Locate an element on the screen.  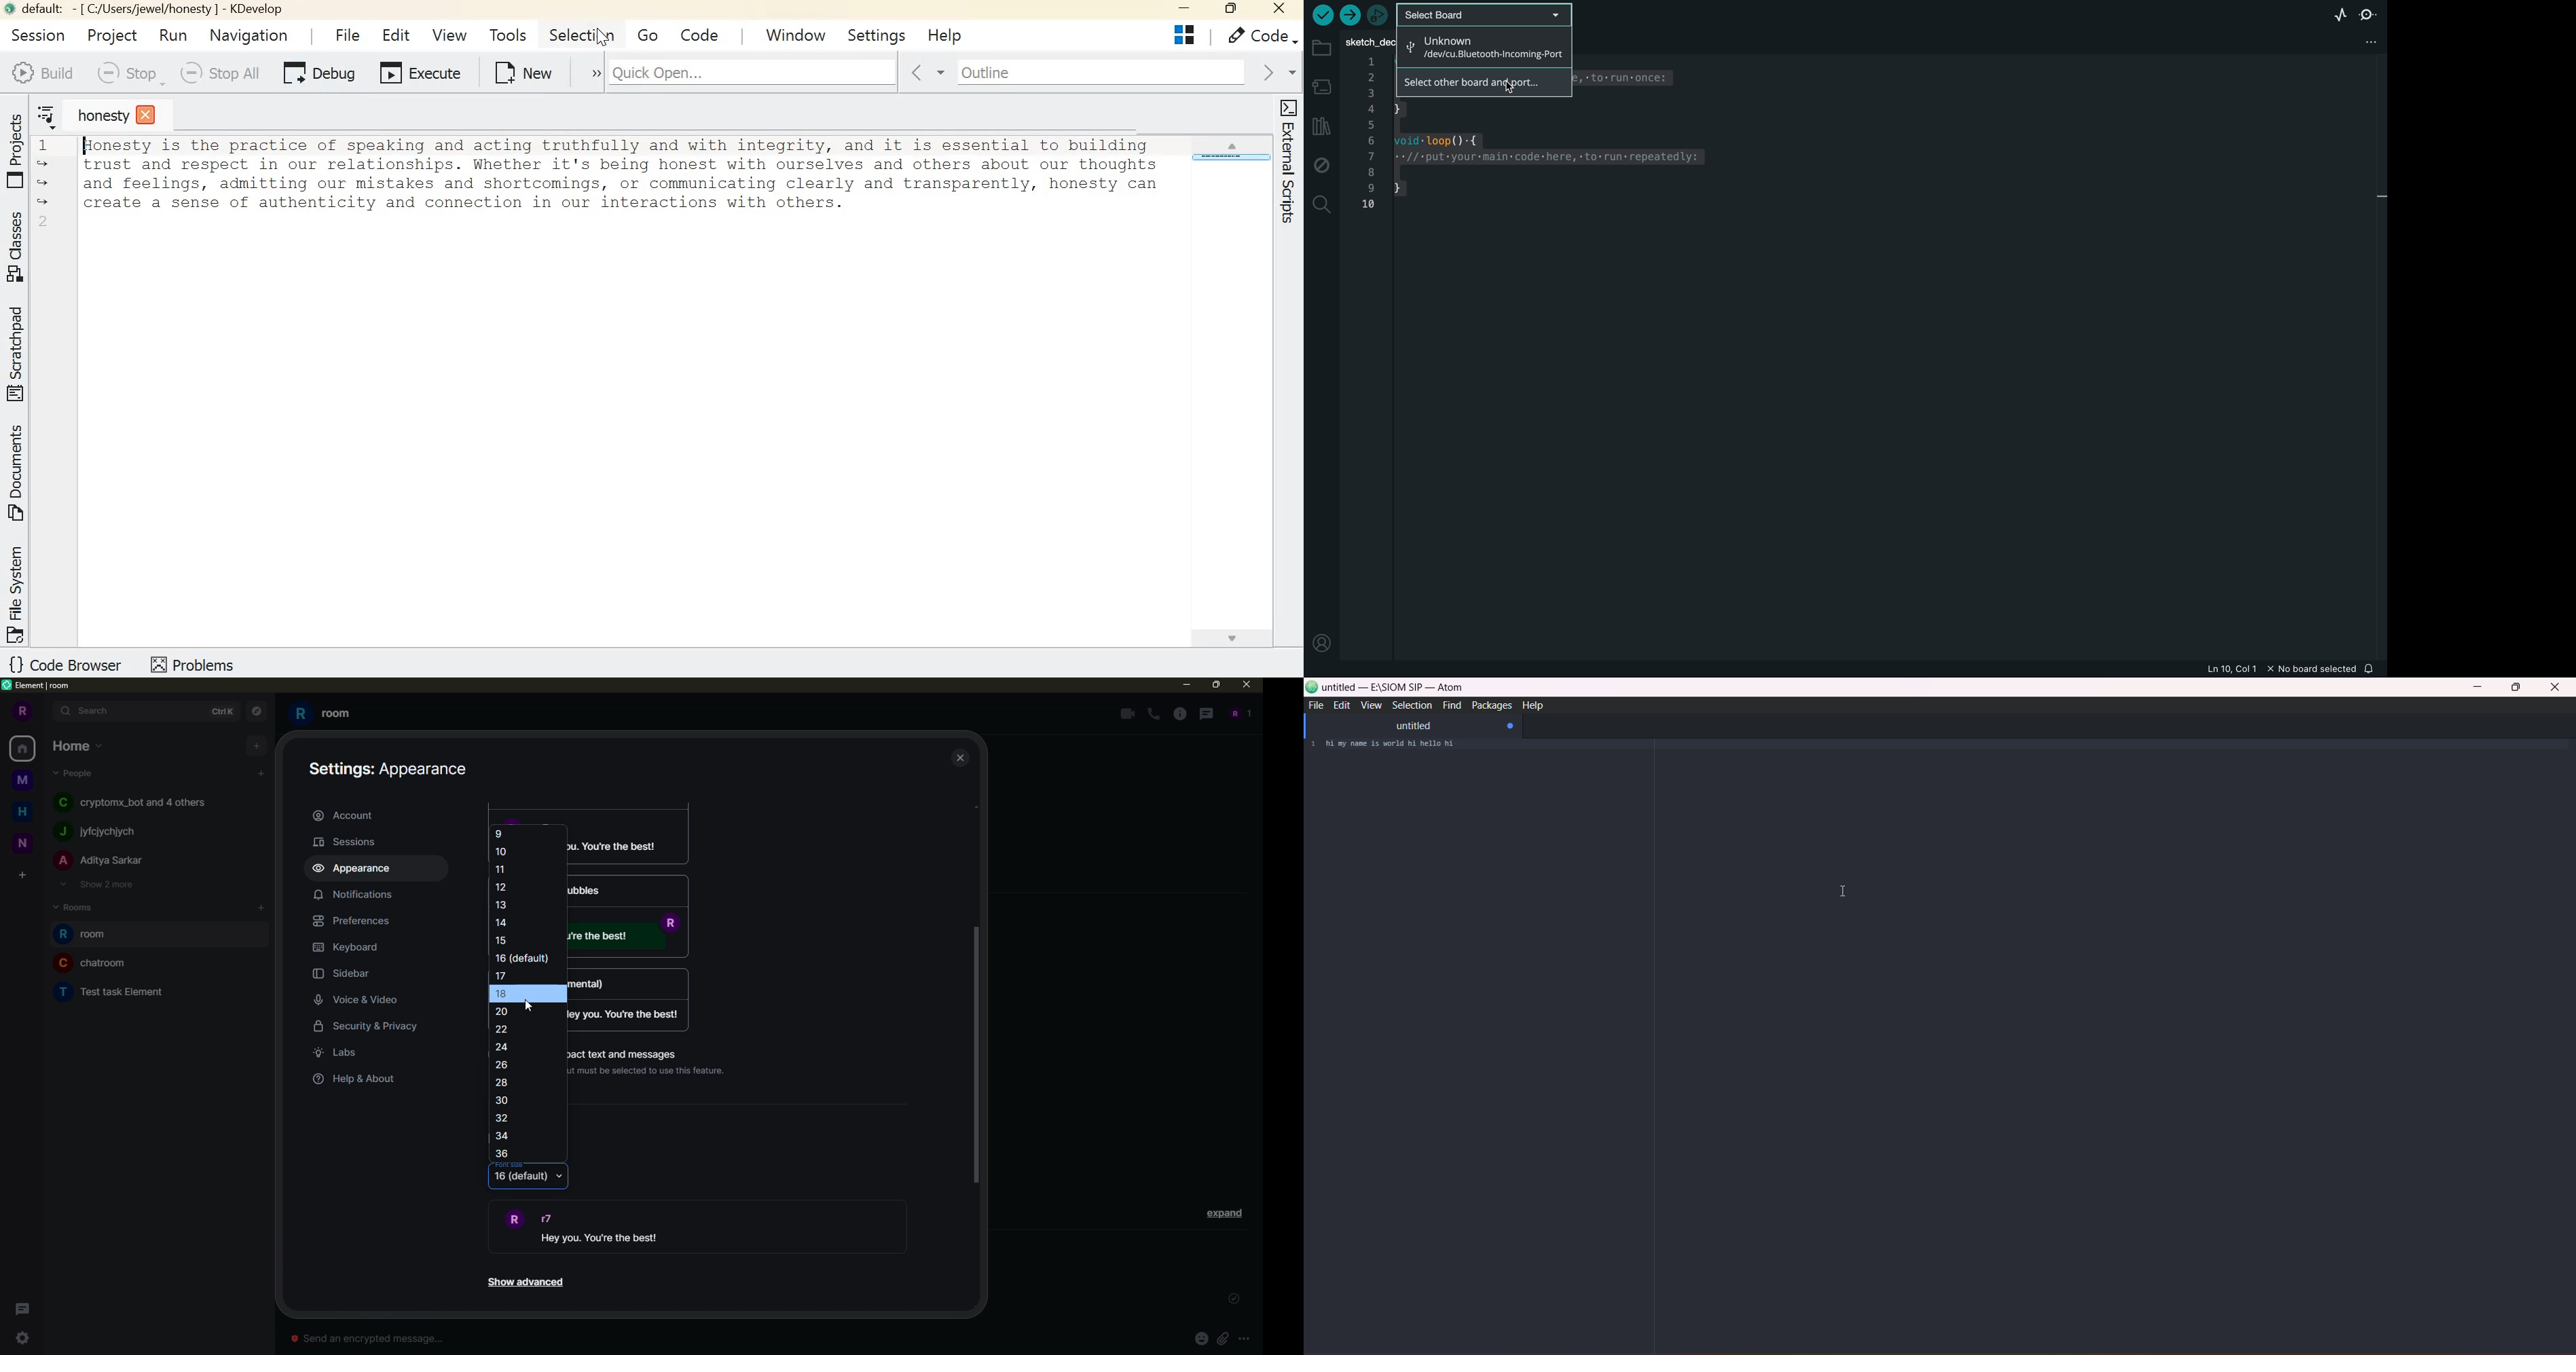
expand is located at coordinates (47, 712).